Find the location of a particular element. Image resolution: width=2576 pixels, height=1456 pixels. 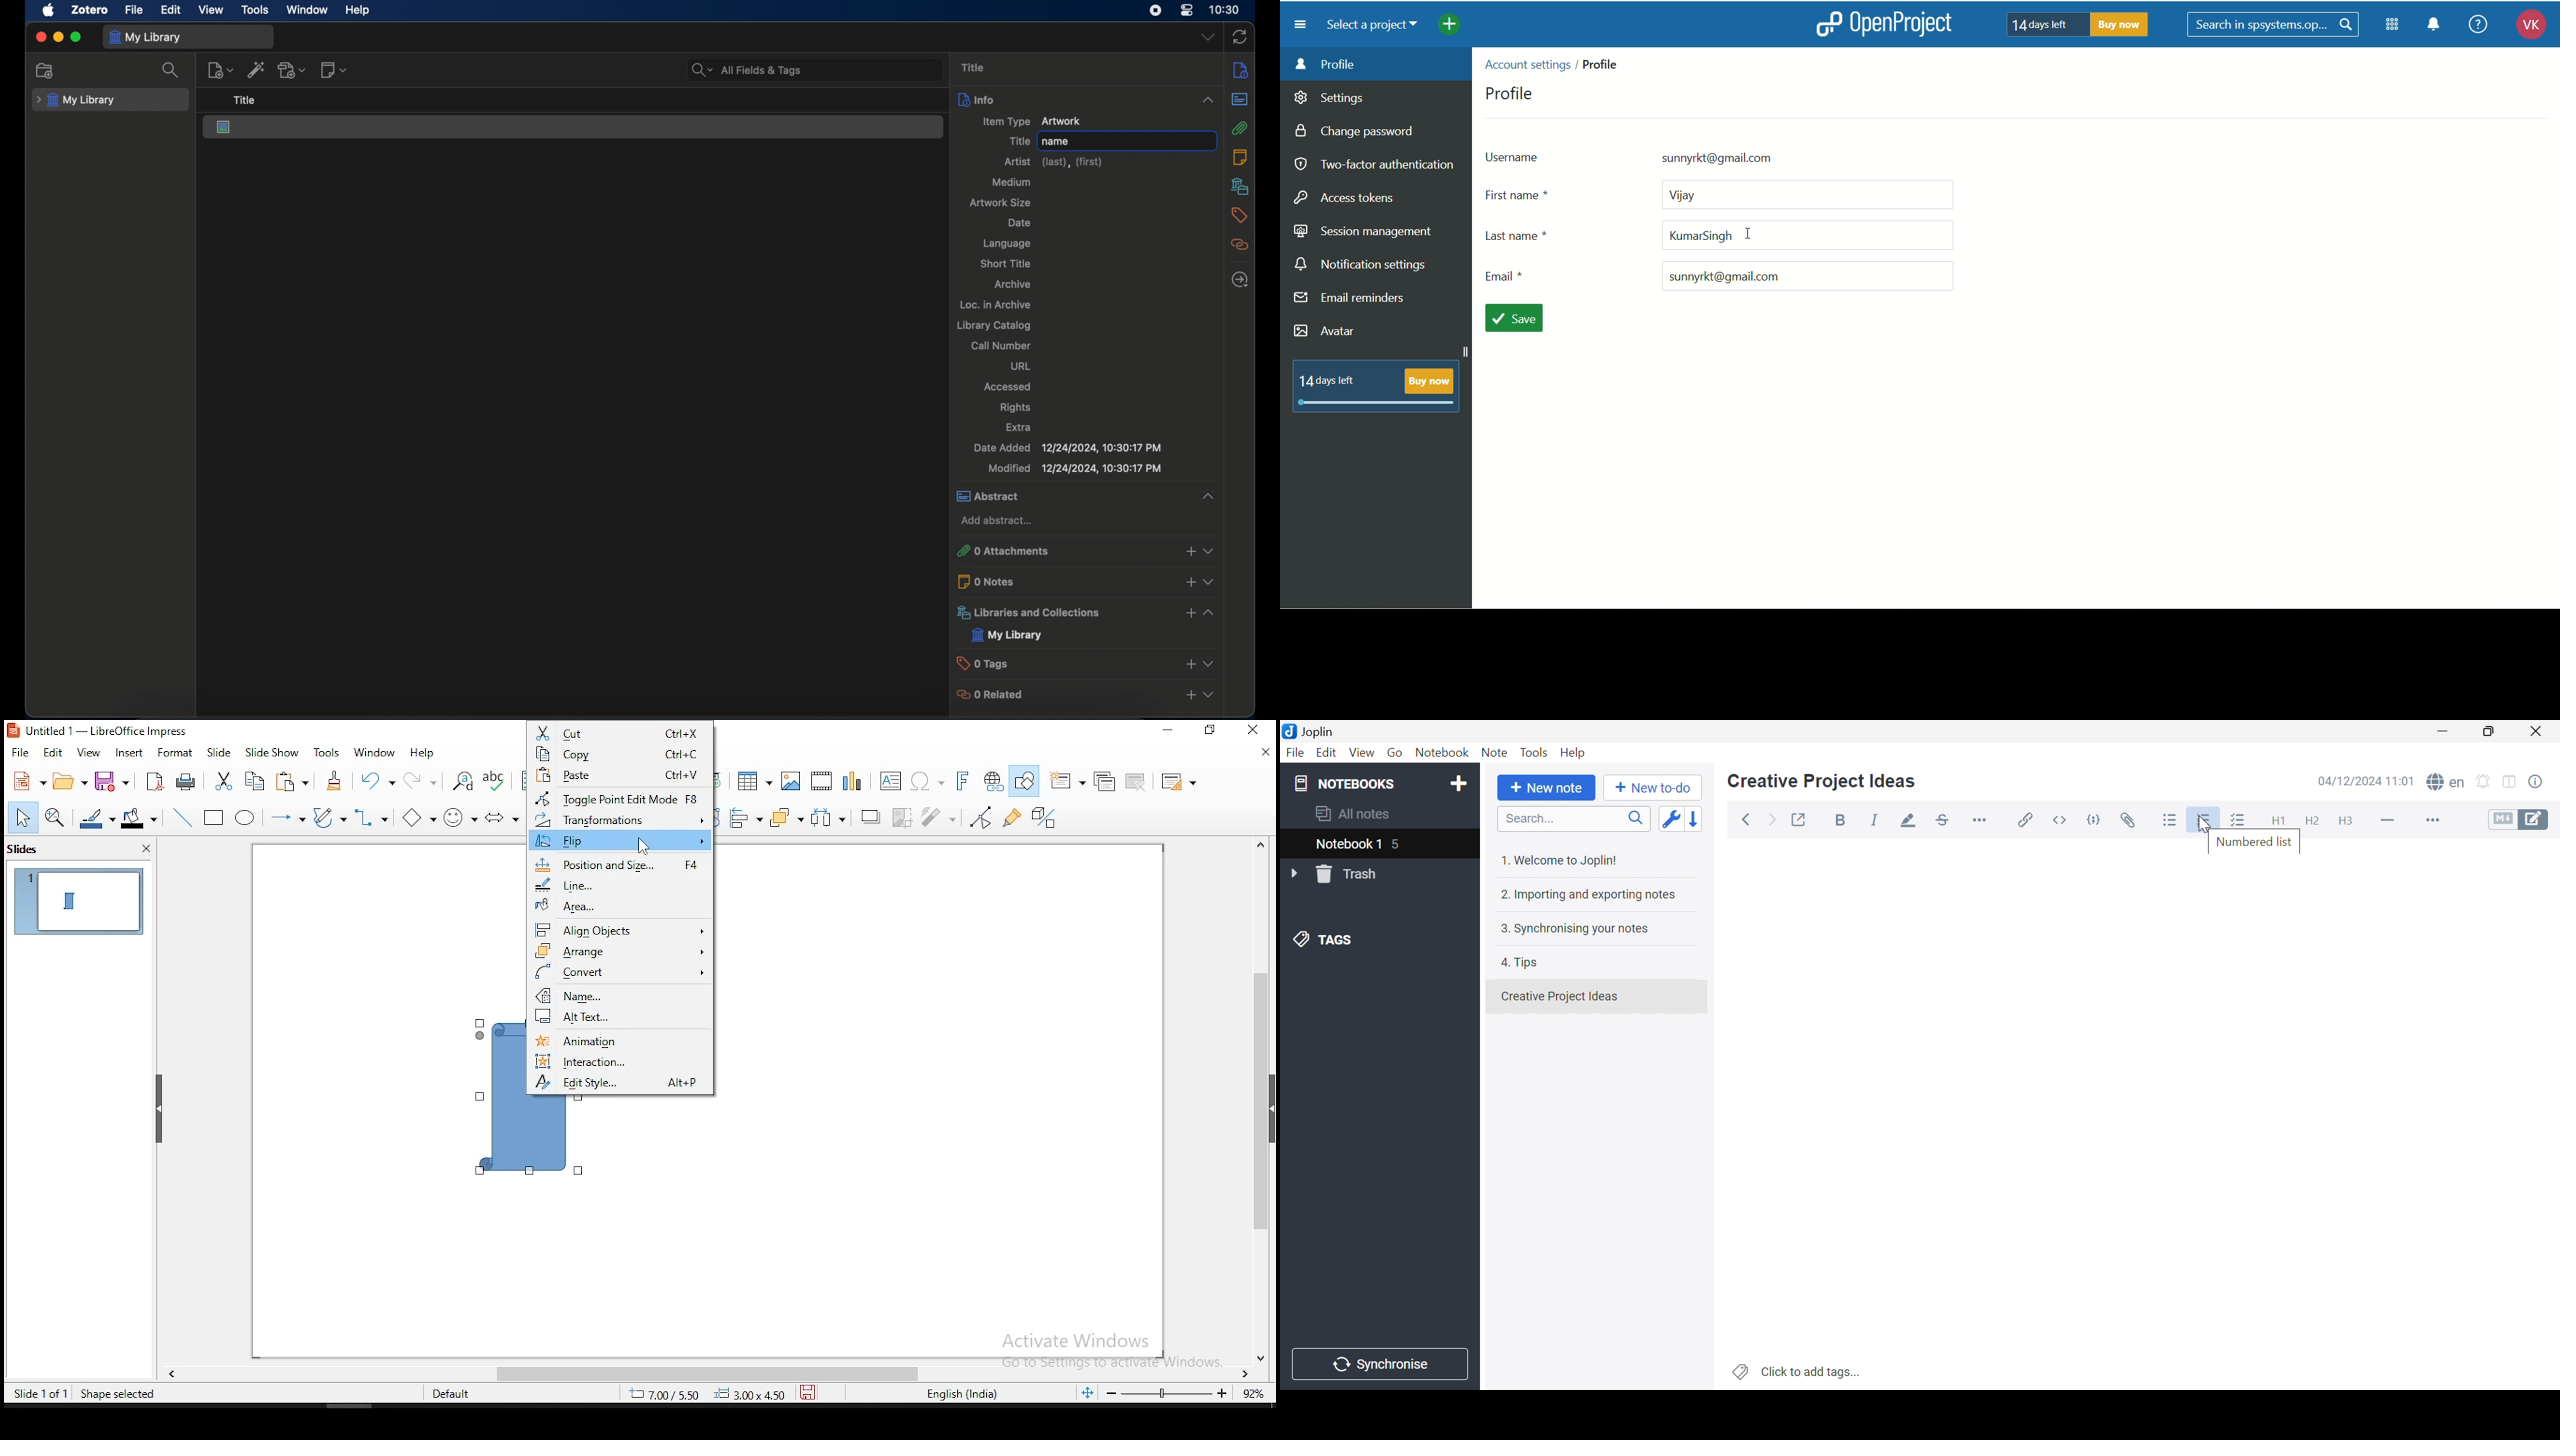

name is located at coordinates (619, 995).